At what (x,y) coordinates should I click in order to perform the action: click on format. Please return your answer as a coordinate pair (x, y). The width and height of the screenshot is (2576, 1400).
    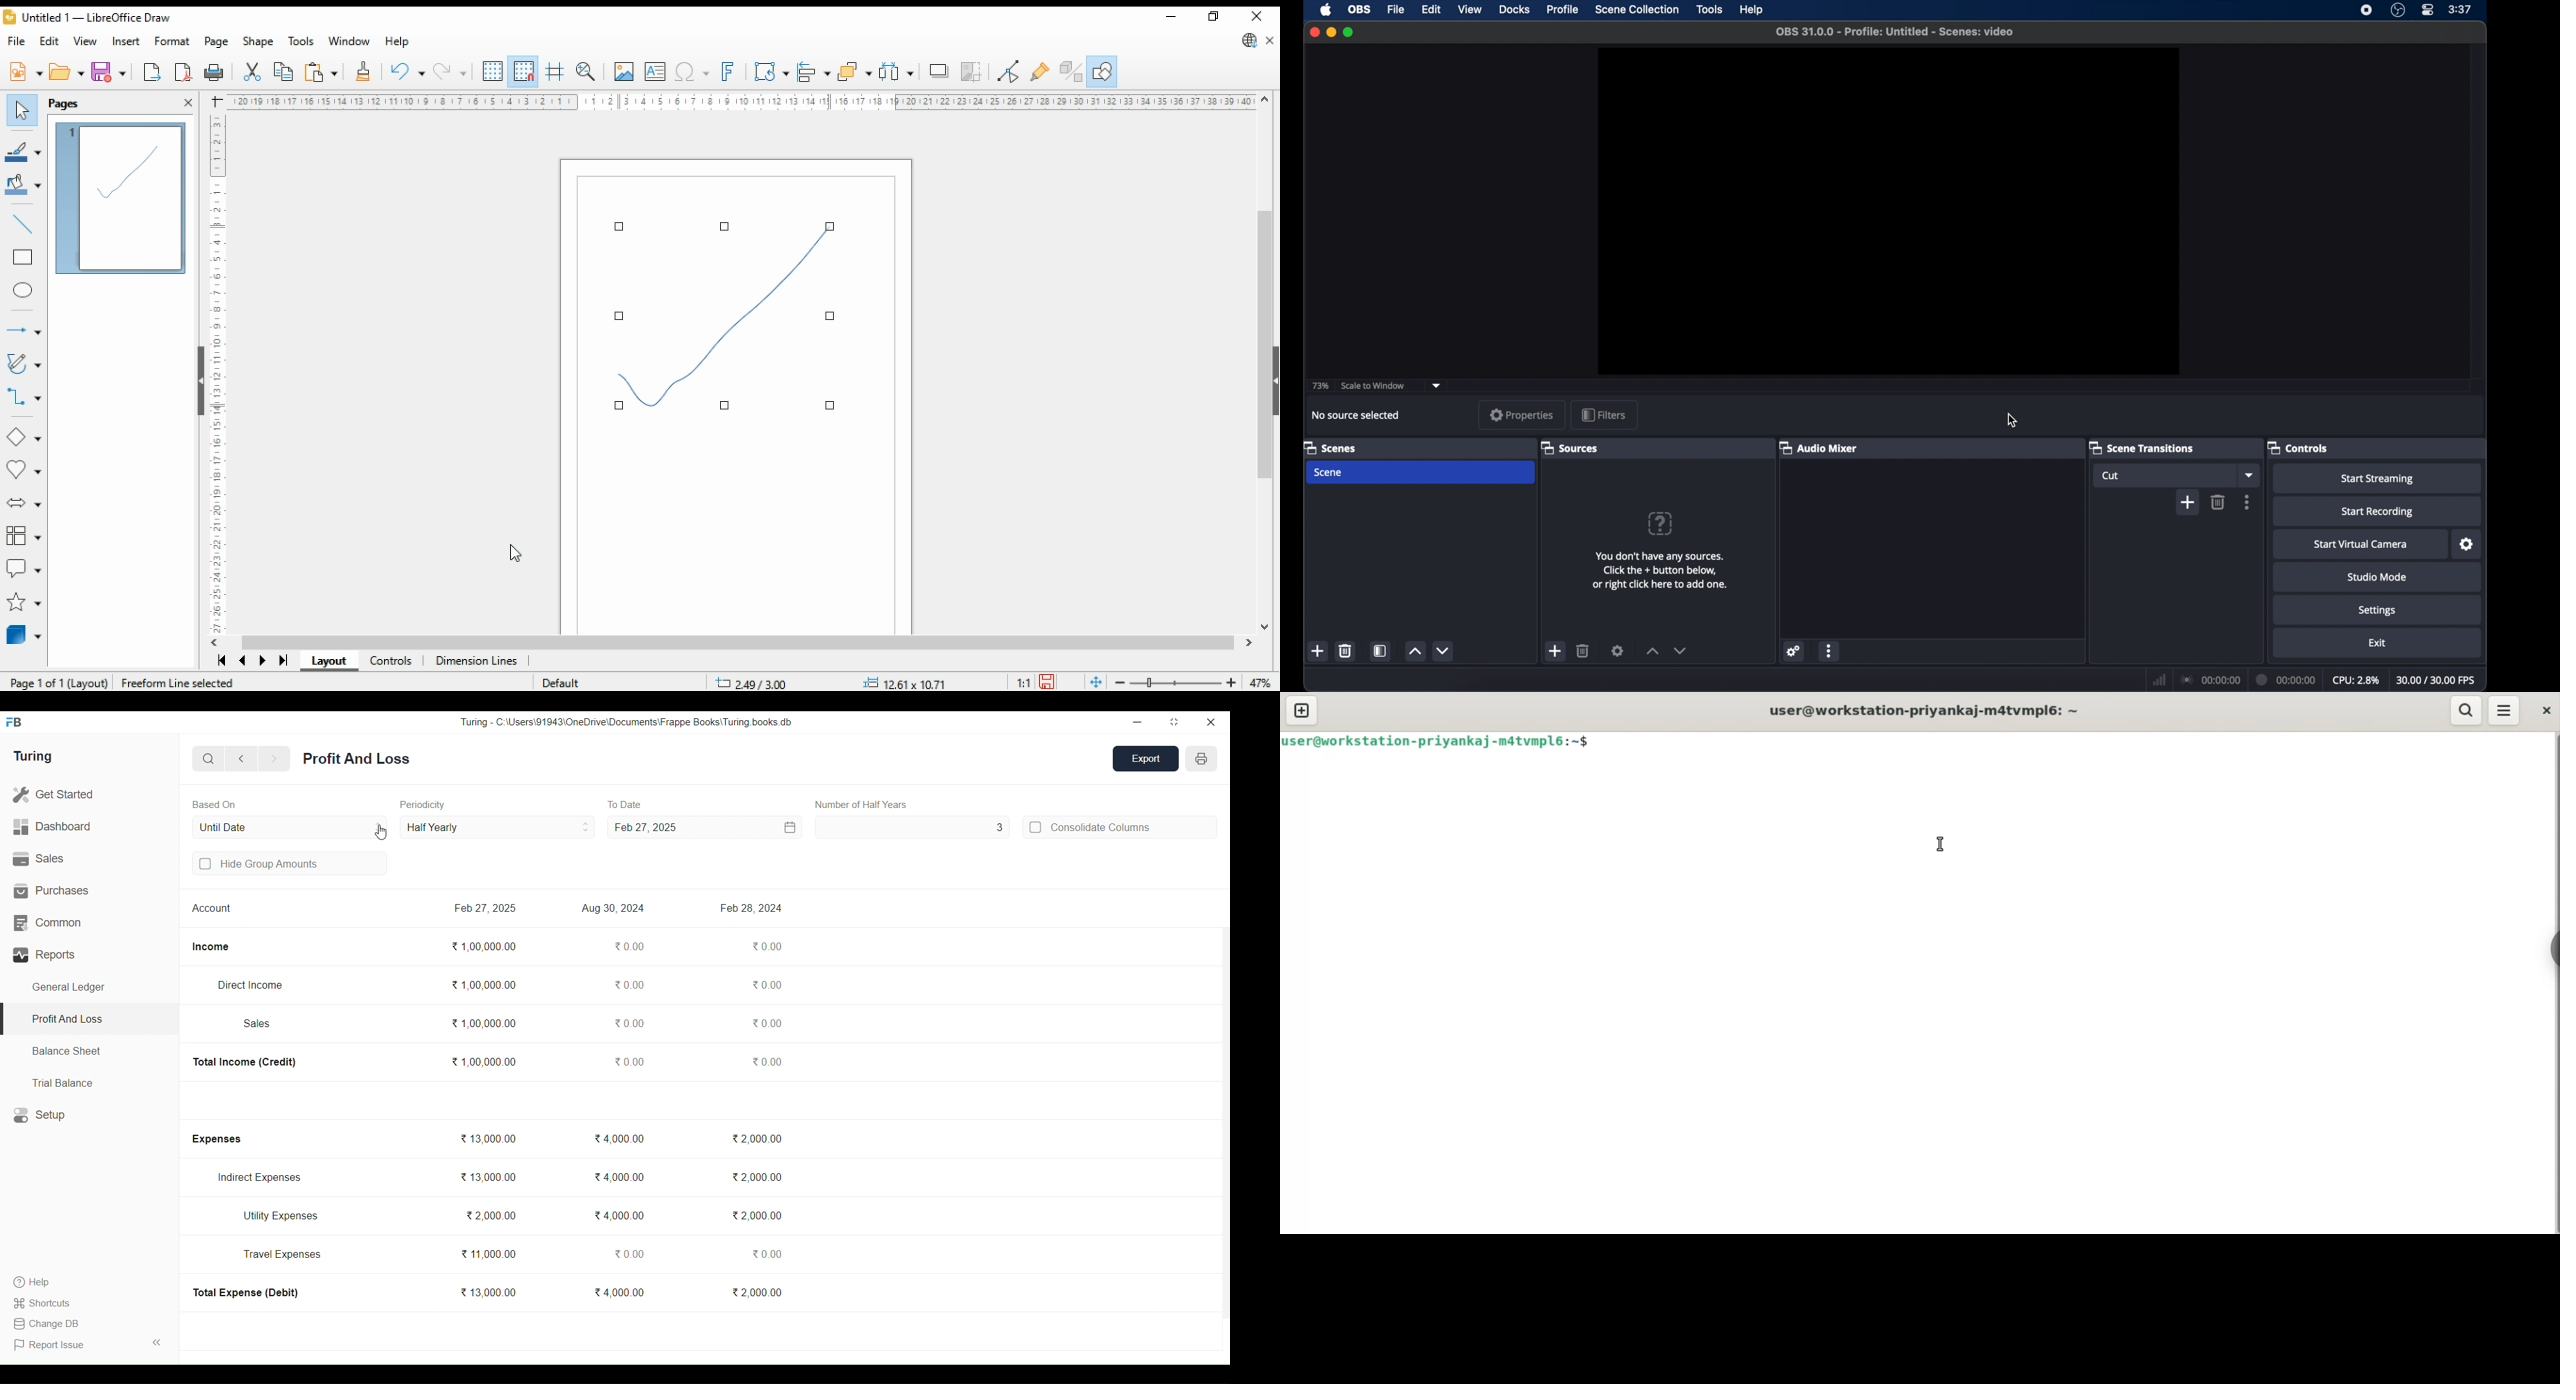
    Looking at the image, I should click on (172, 42).